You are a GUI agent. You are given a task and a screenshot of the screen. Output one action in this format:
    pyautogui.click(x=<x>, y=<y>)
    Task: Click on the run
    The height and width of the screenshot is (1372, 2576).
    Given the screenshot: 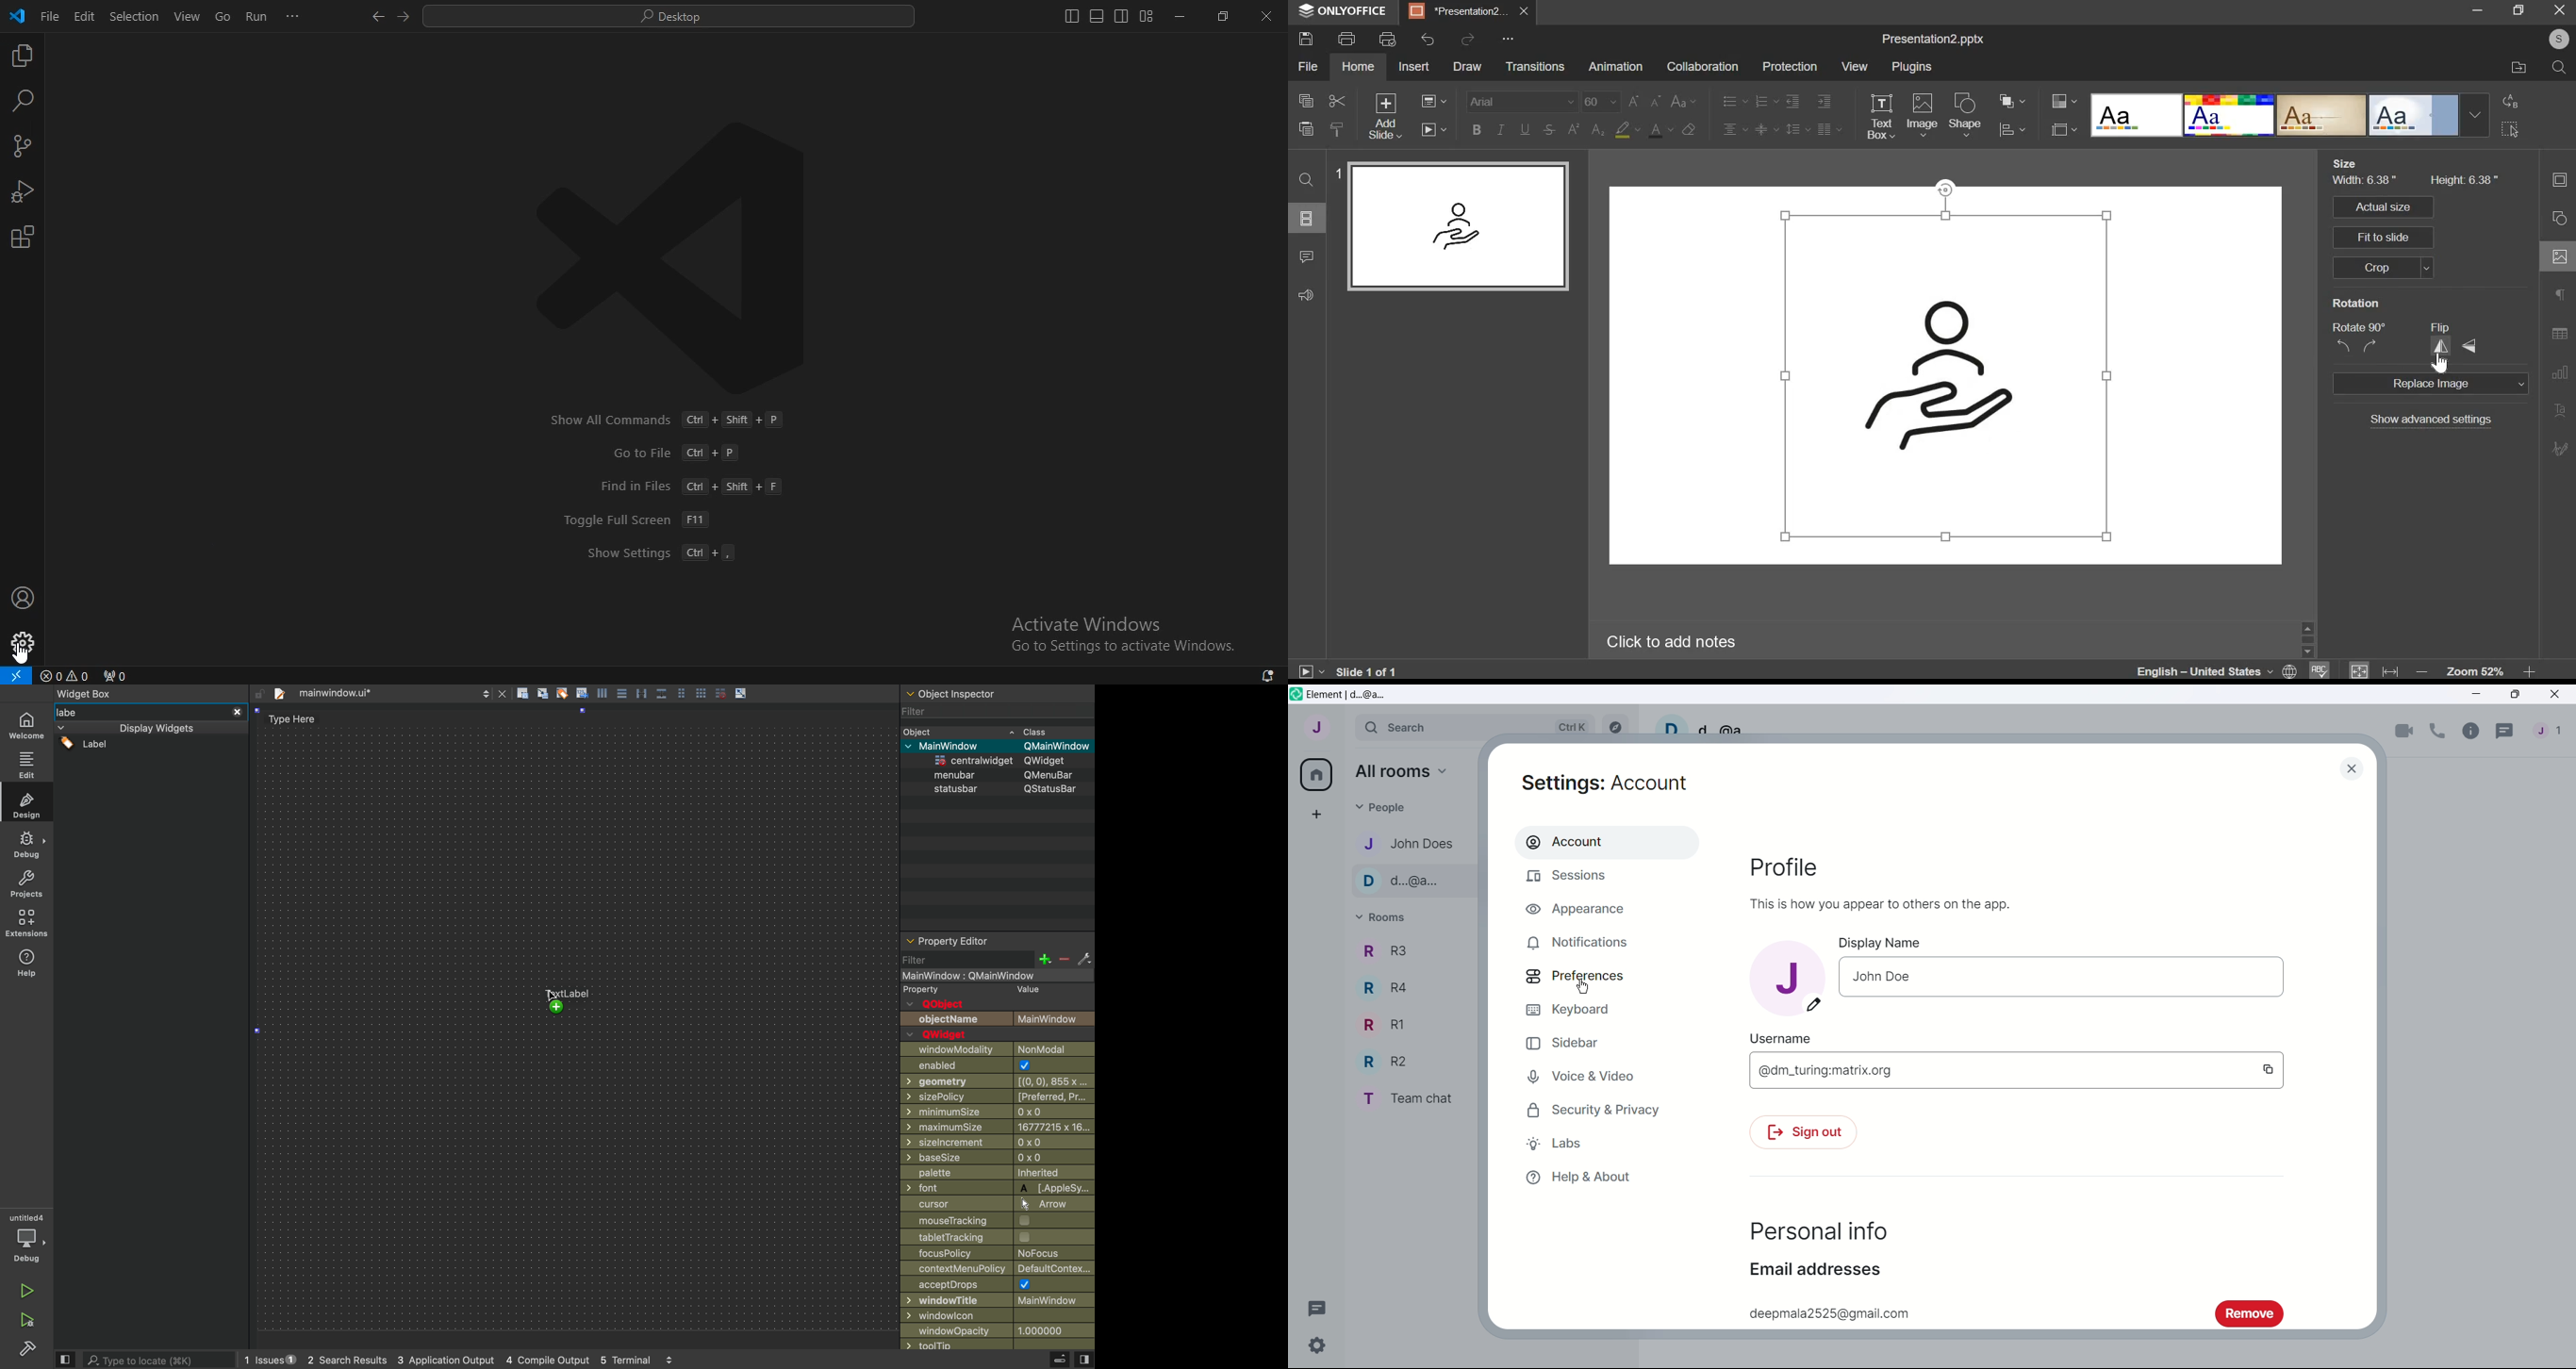 What is the action you would take?
    pyautogui.click(x=256, y=17)
    